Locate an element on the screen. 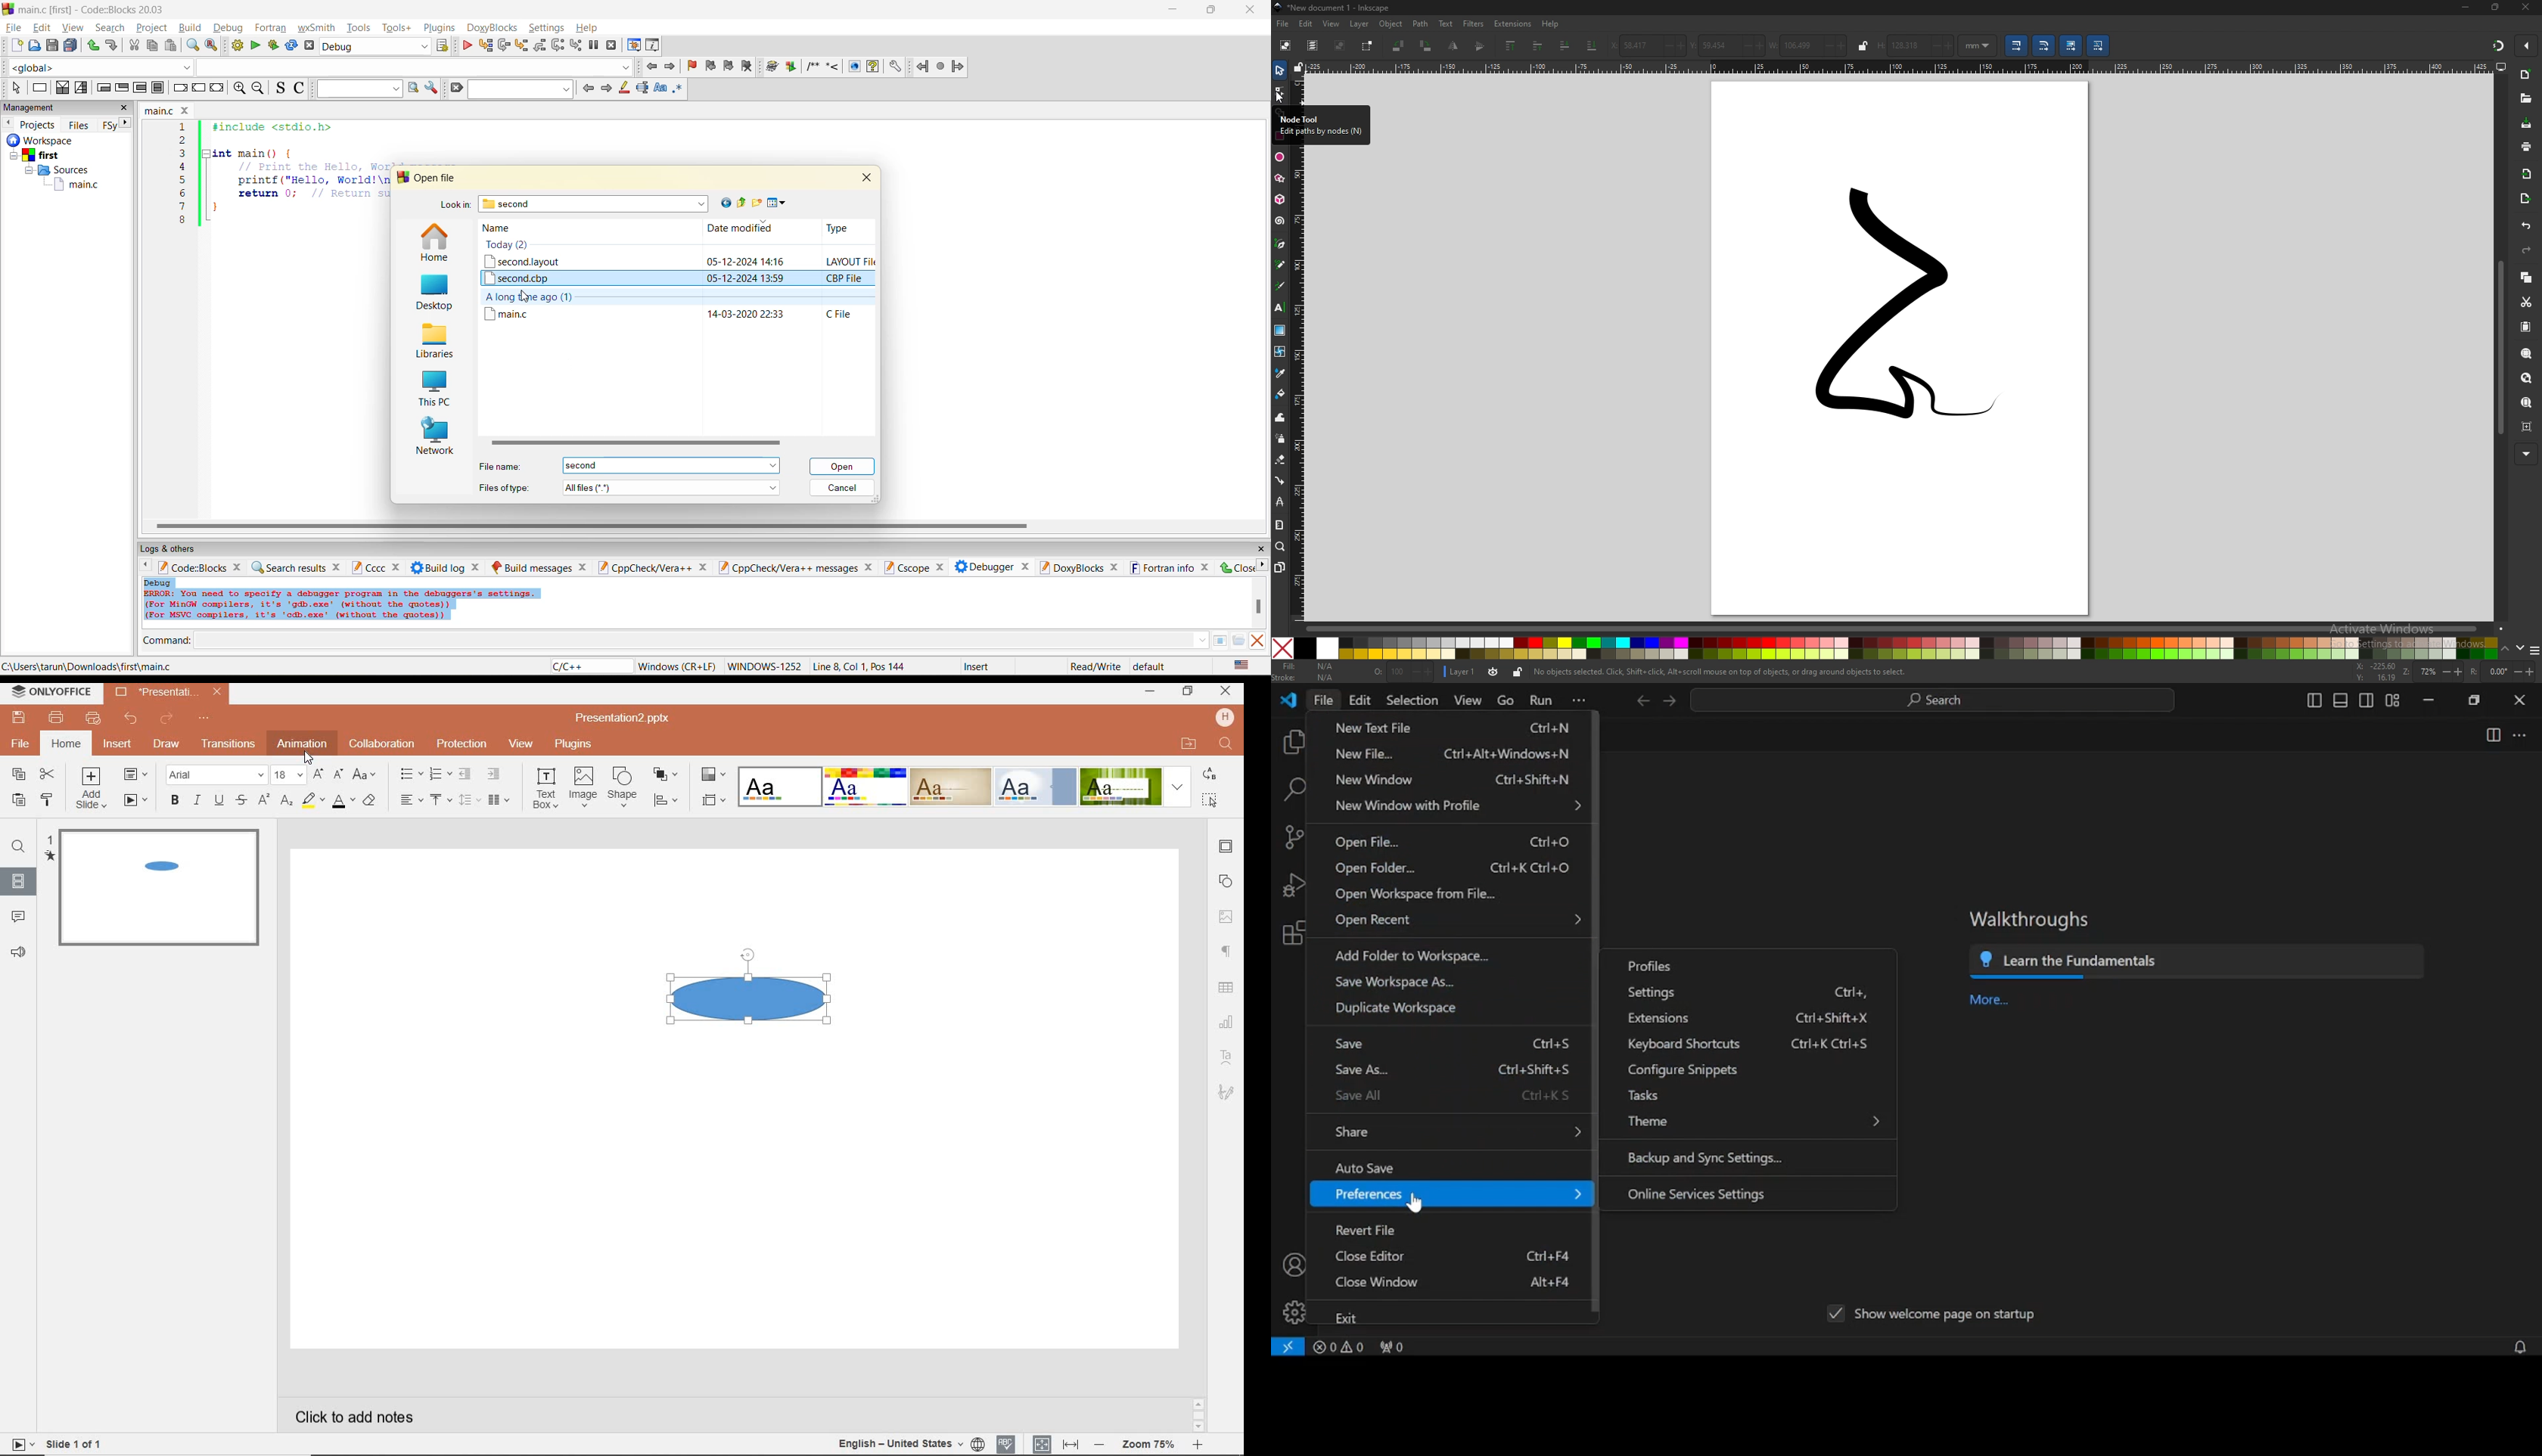 The image size is (2548, 1456). shape is located at coordinates (624, 787).